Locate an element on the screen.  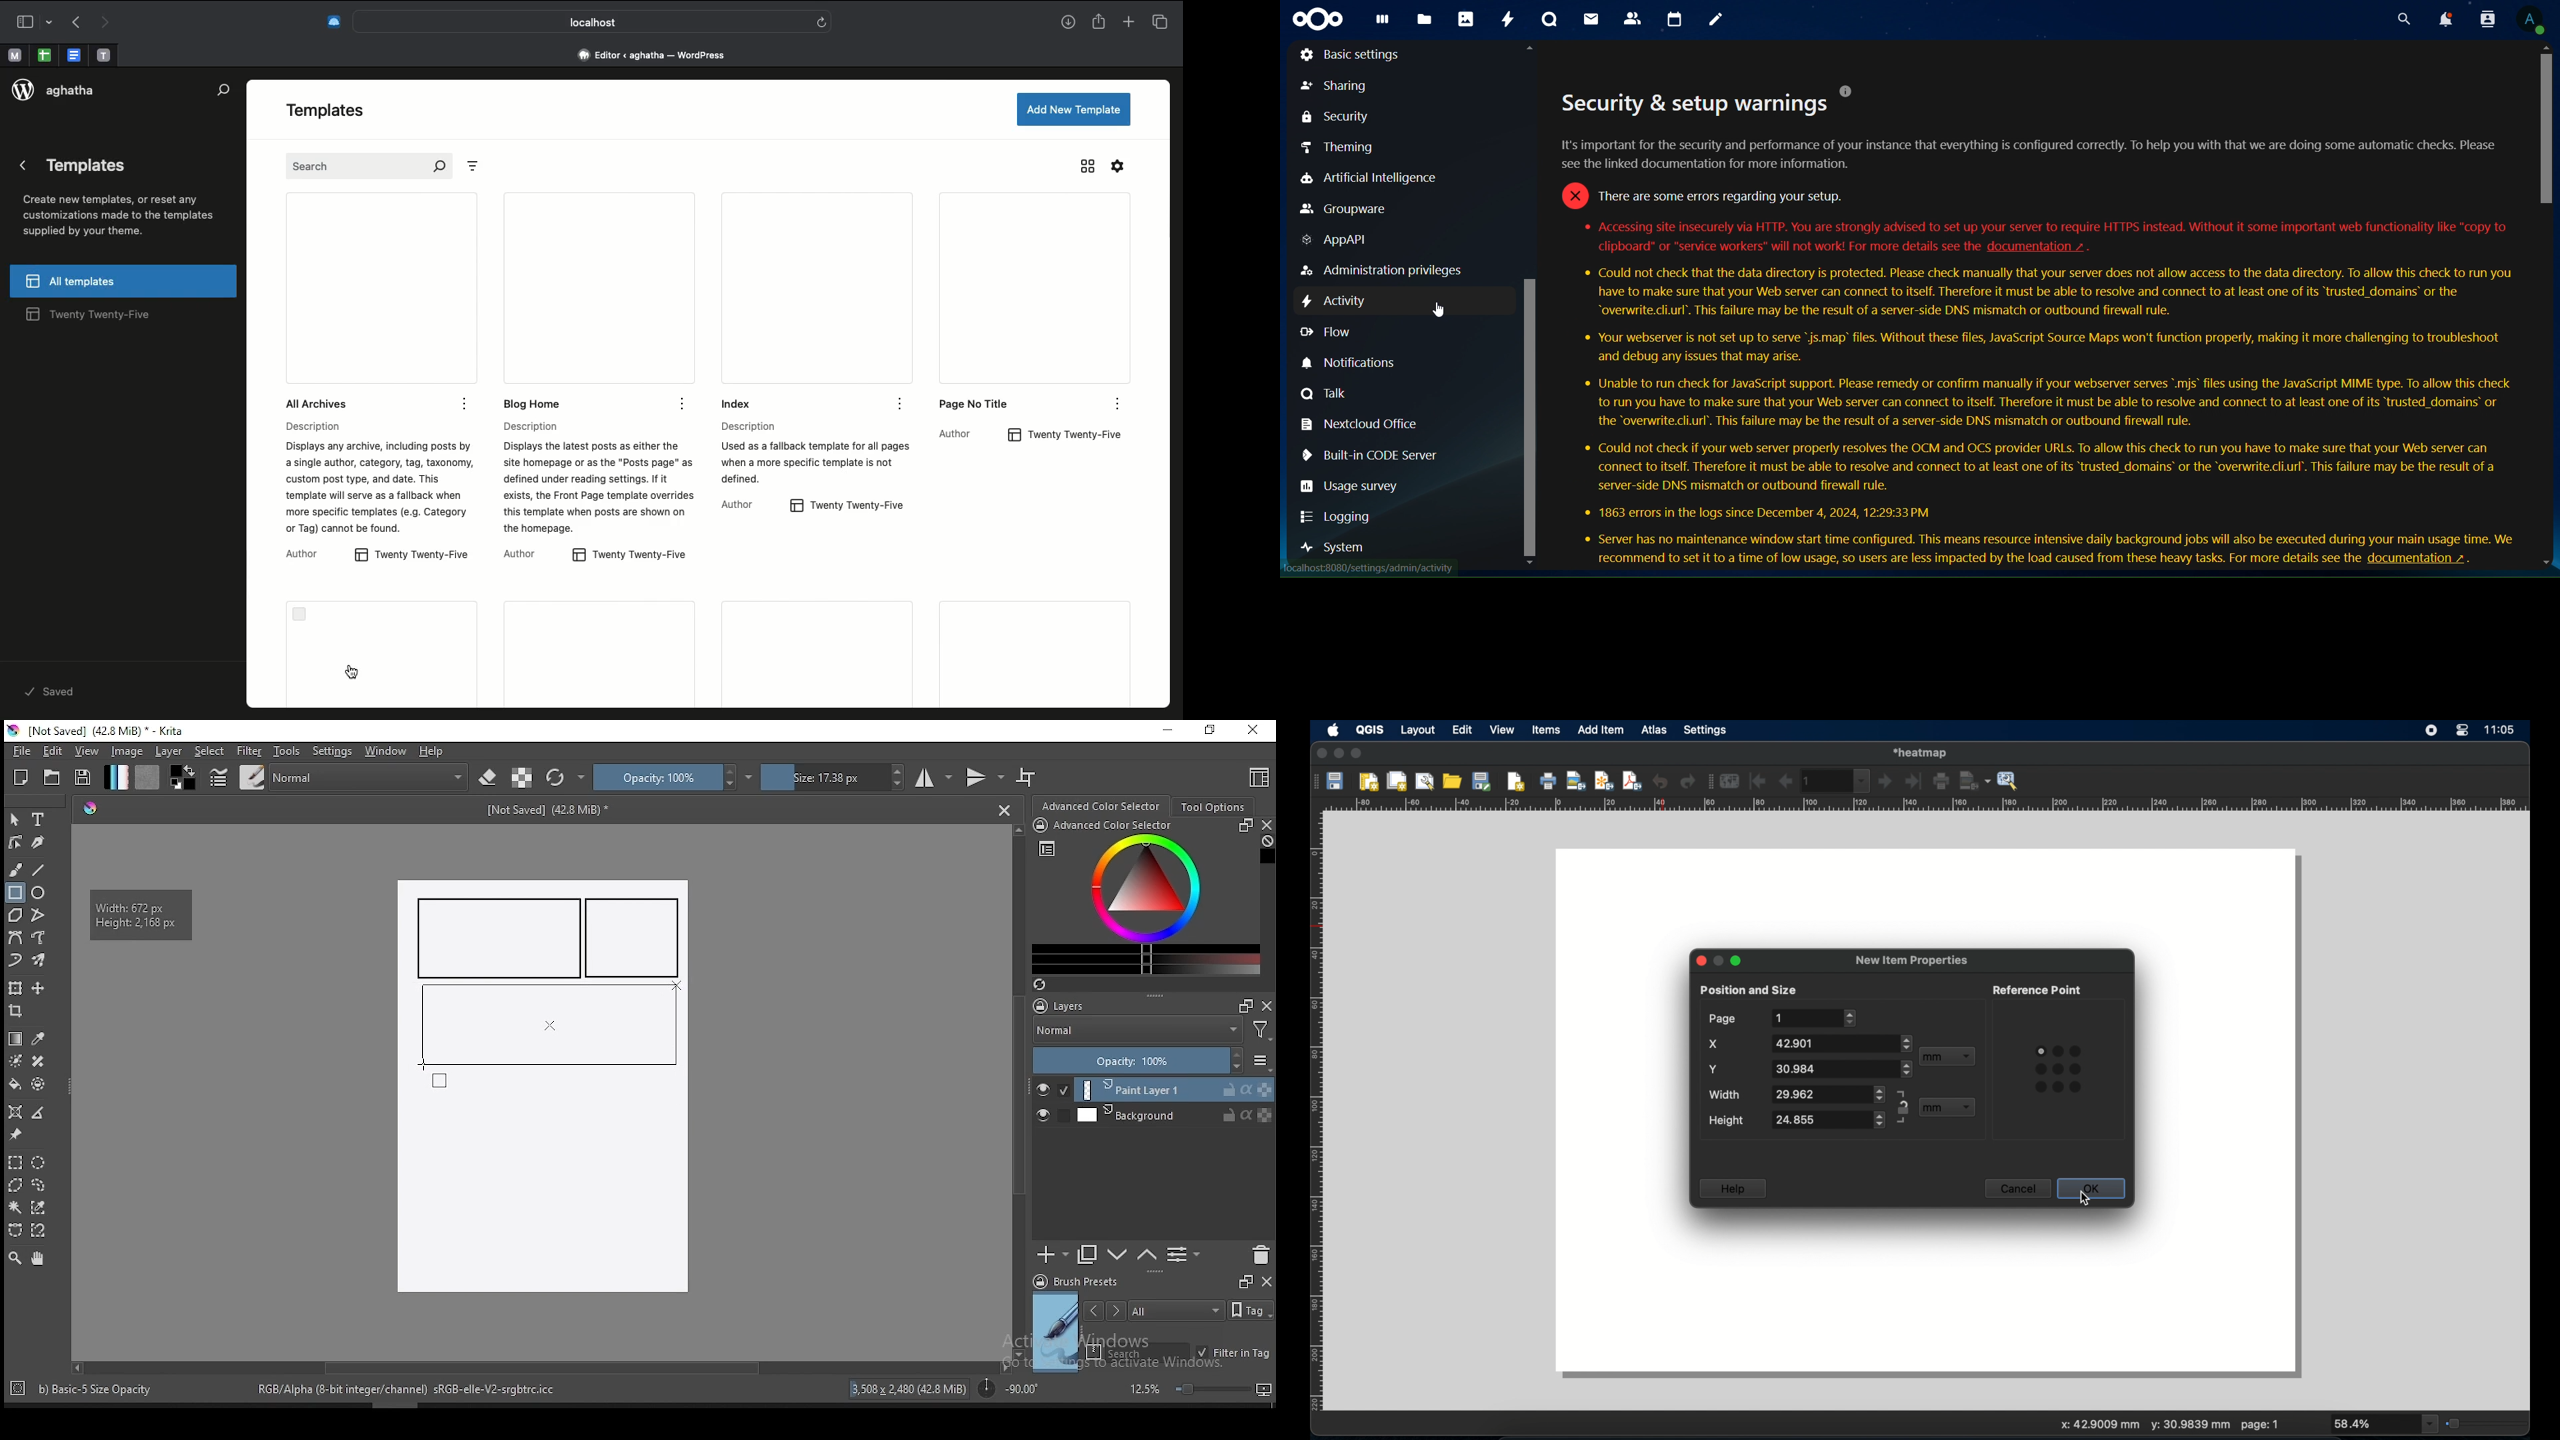
open is located at coordinates (52, 777).